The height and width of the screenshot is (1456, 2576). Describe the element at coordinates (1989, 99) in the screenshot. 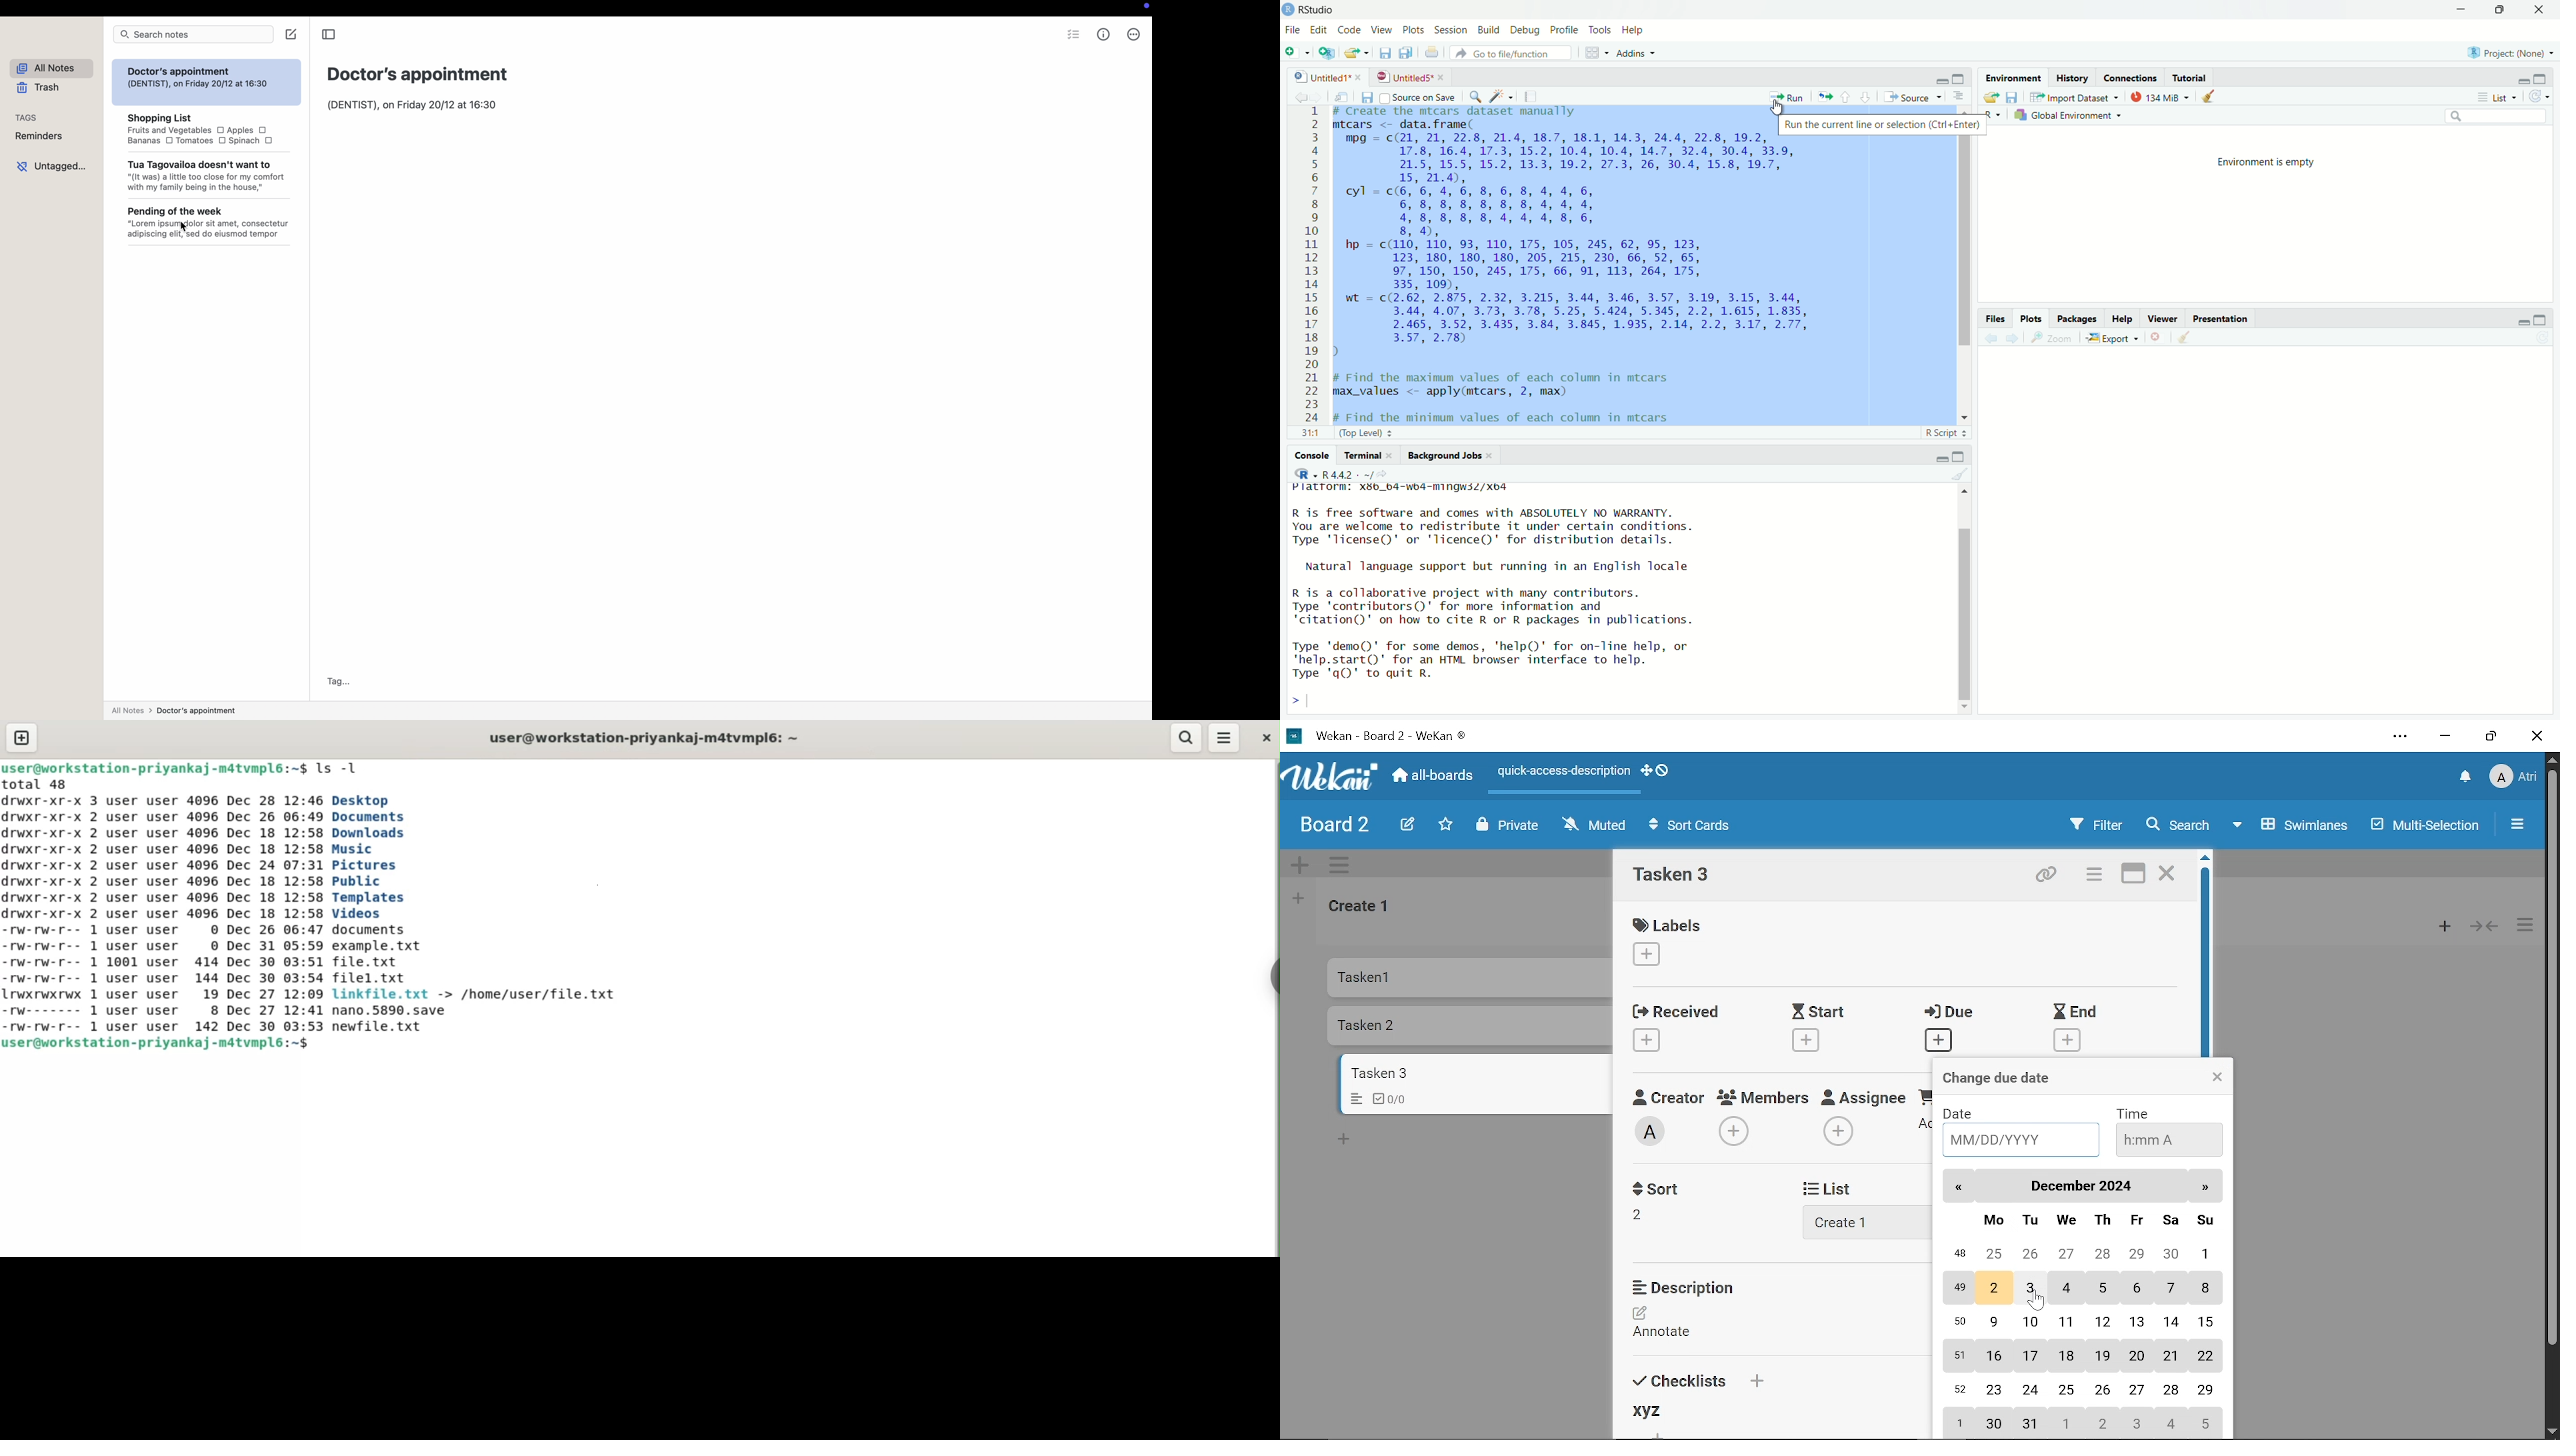

I see `move` at that location.